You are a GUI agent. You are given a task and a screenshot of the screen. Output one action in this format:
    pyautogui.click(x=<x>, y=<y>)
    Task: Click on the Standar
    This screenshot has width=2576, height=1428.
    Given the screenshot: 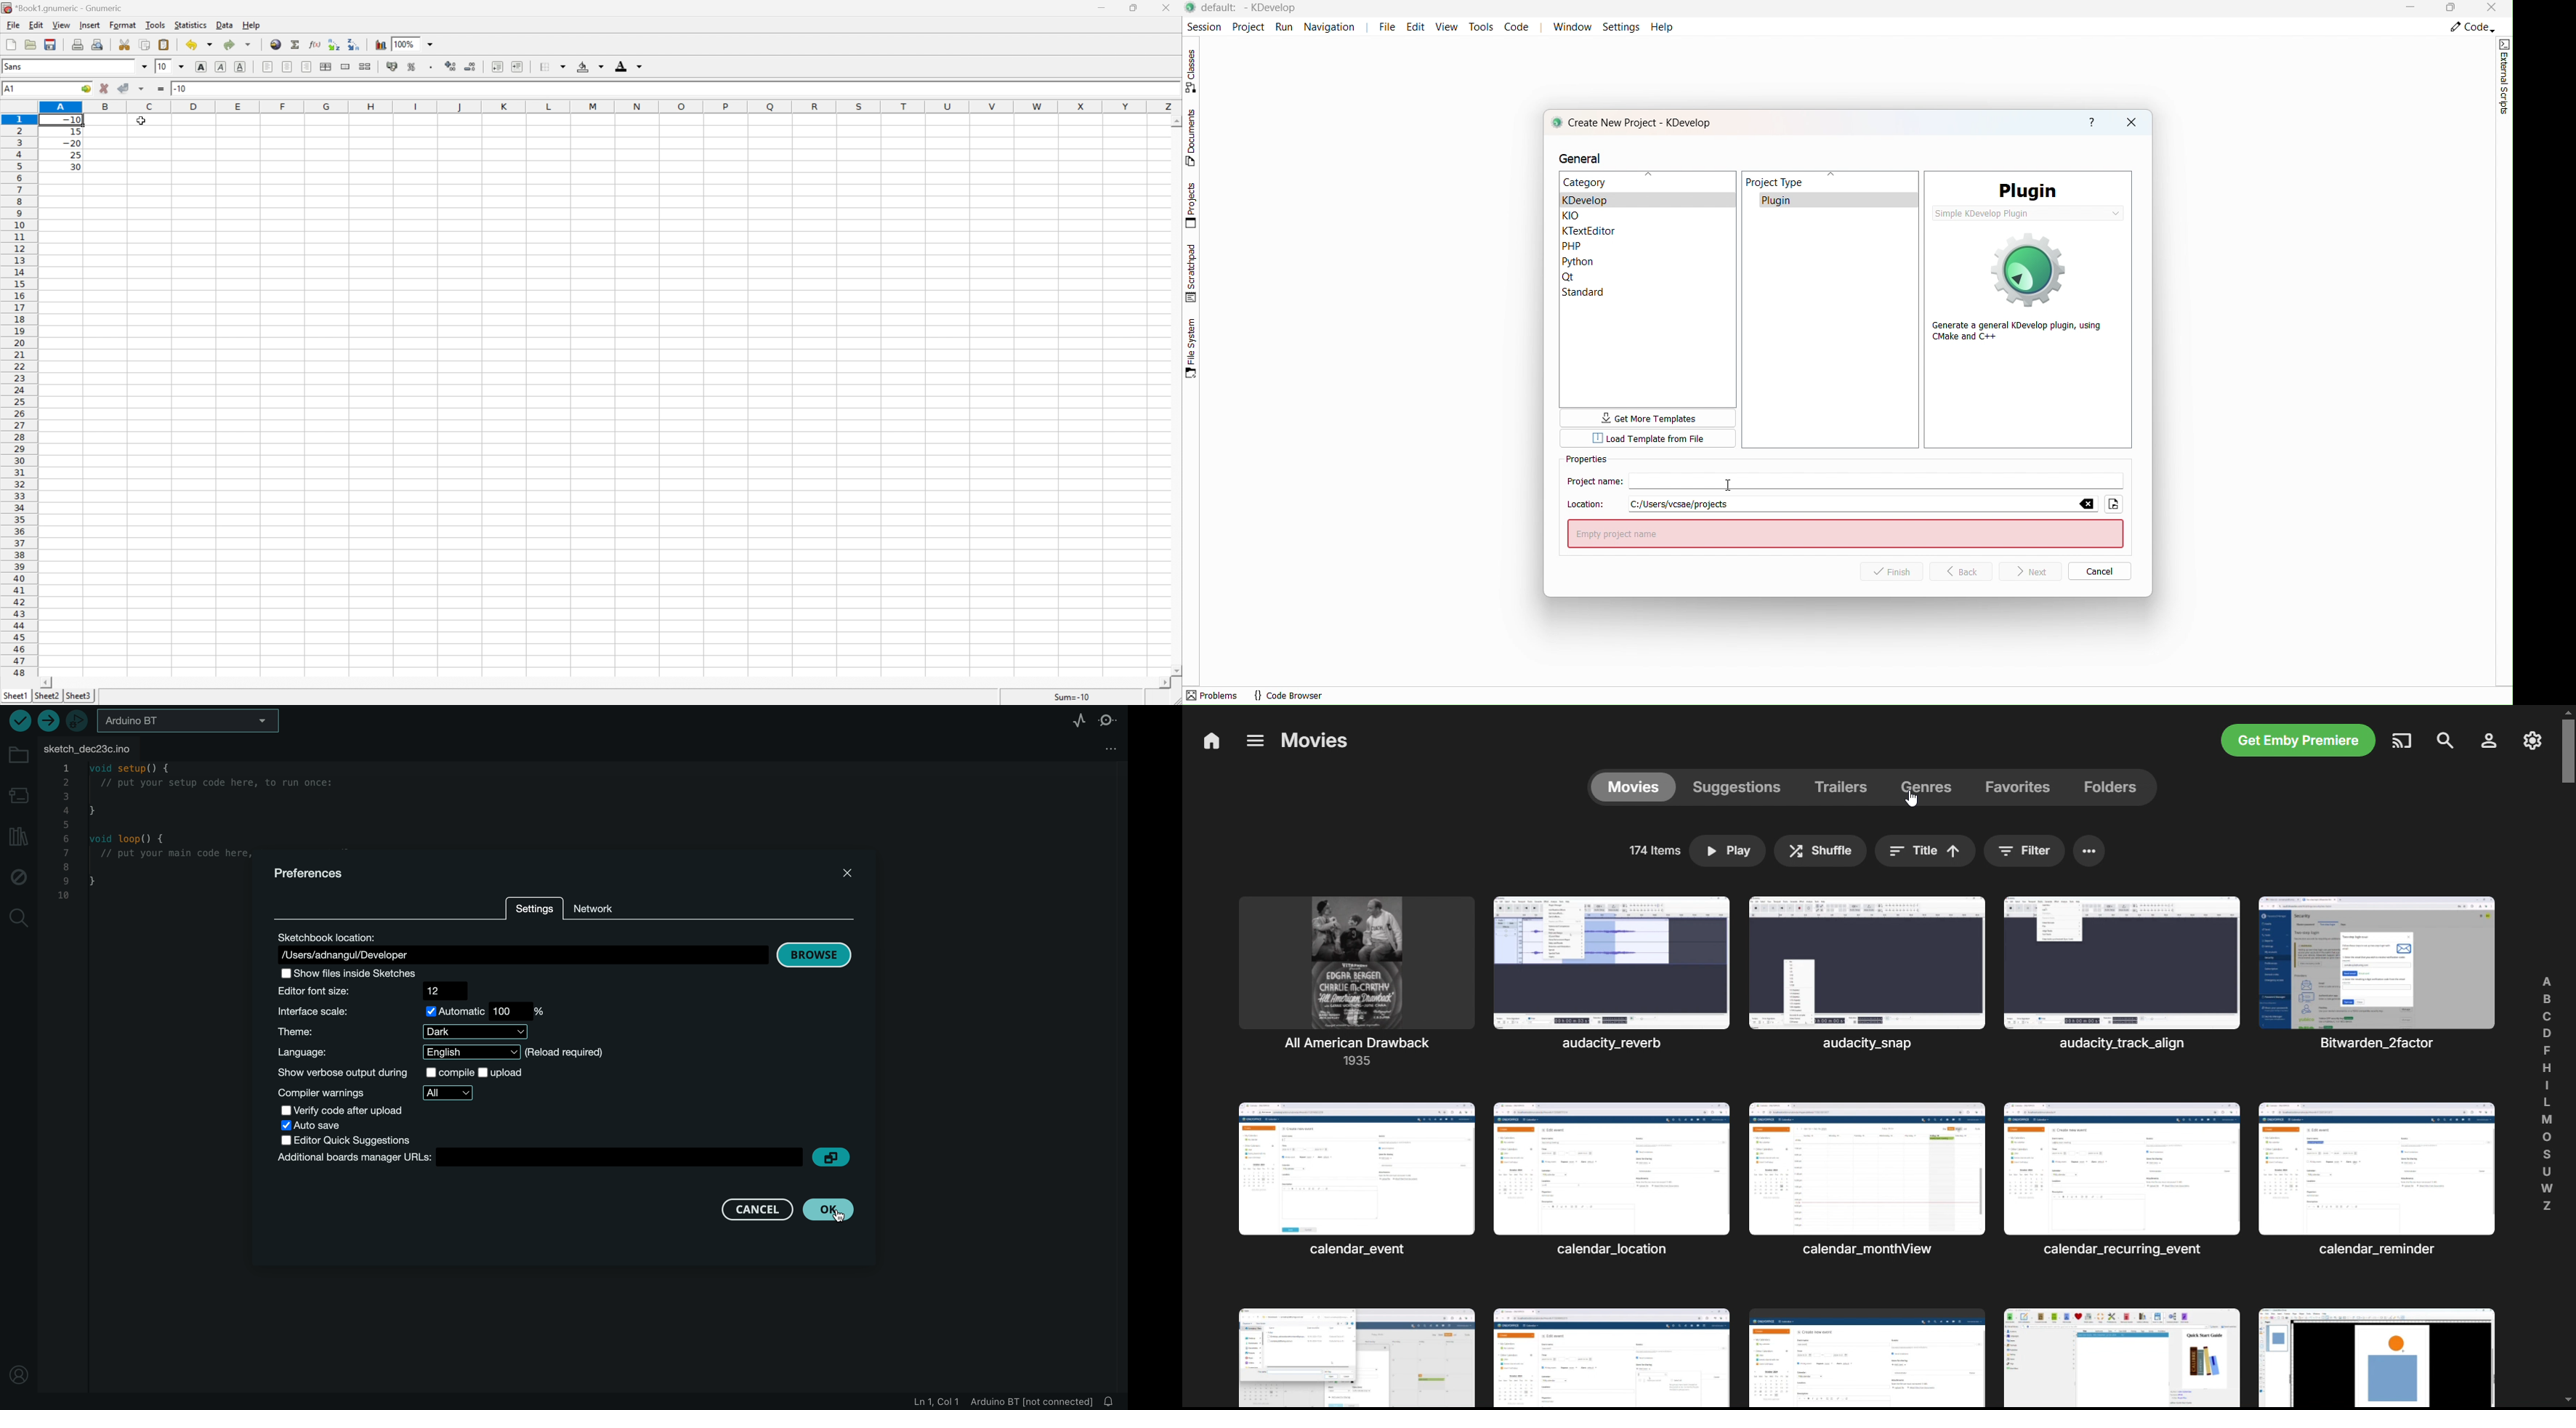 What is the action you would take?
    pyautogui.click(x=1592, y=293)
    